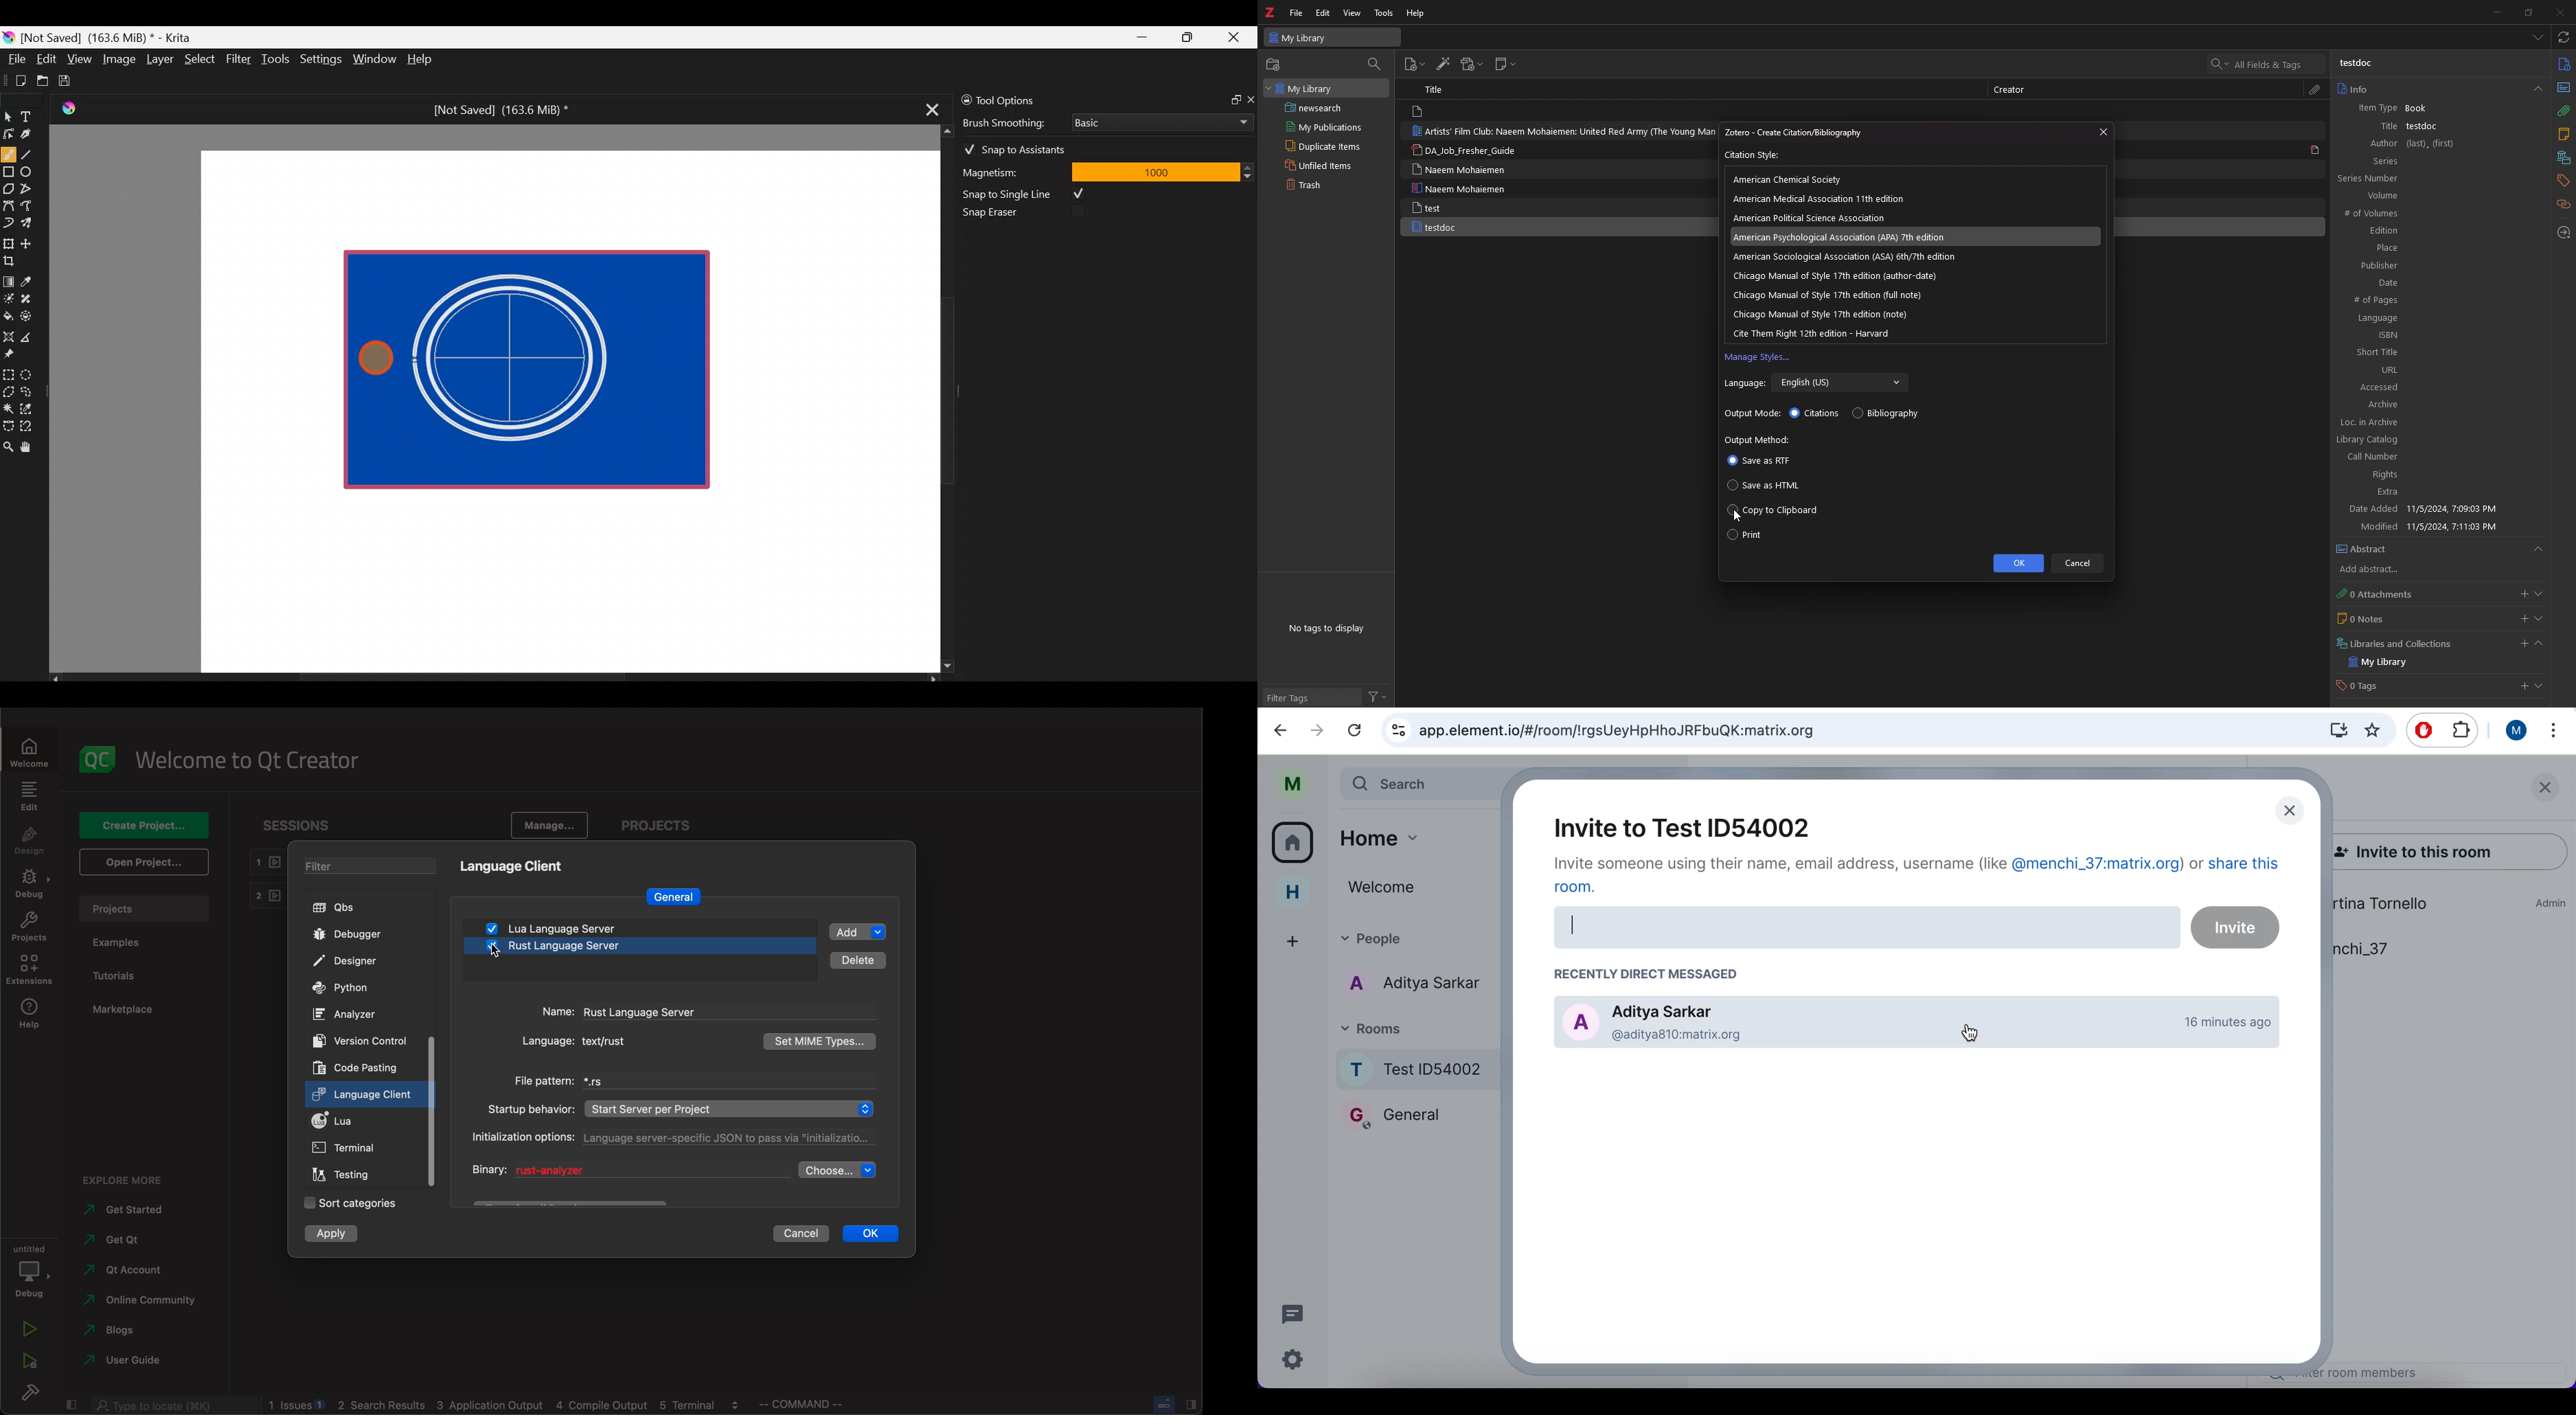 Image resolution: width=2576 pixels, height=1428 pixels. Describe the element at coordinates (591, 1044) in the screenshot. I see `language` at that location.